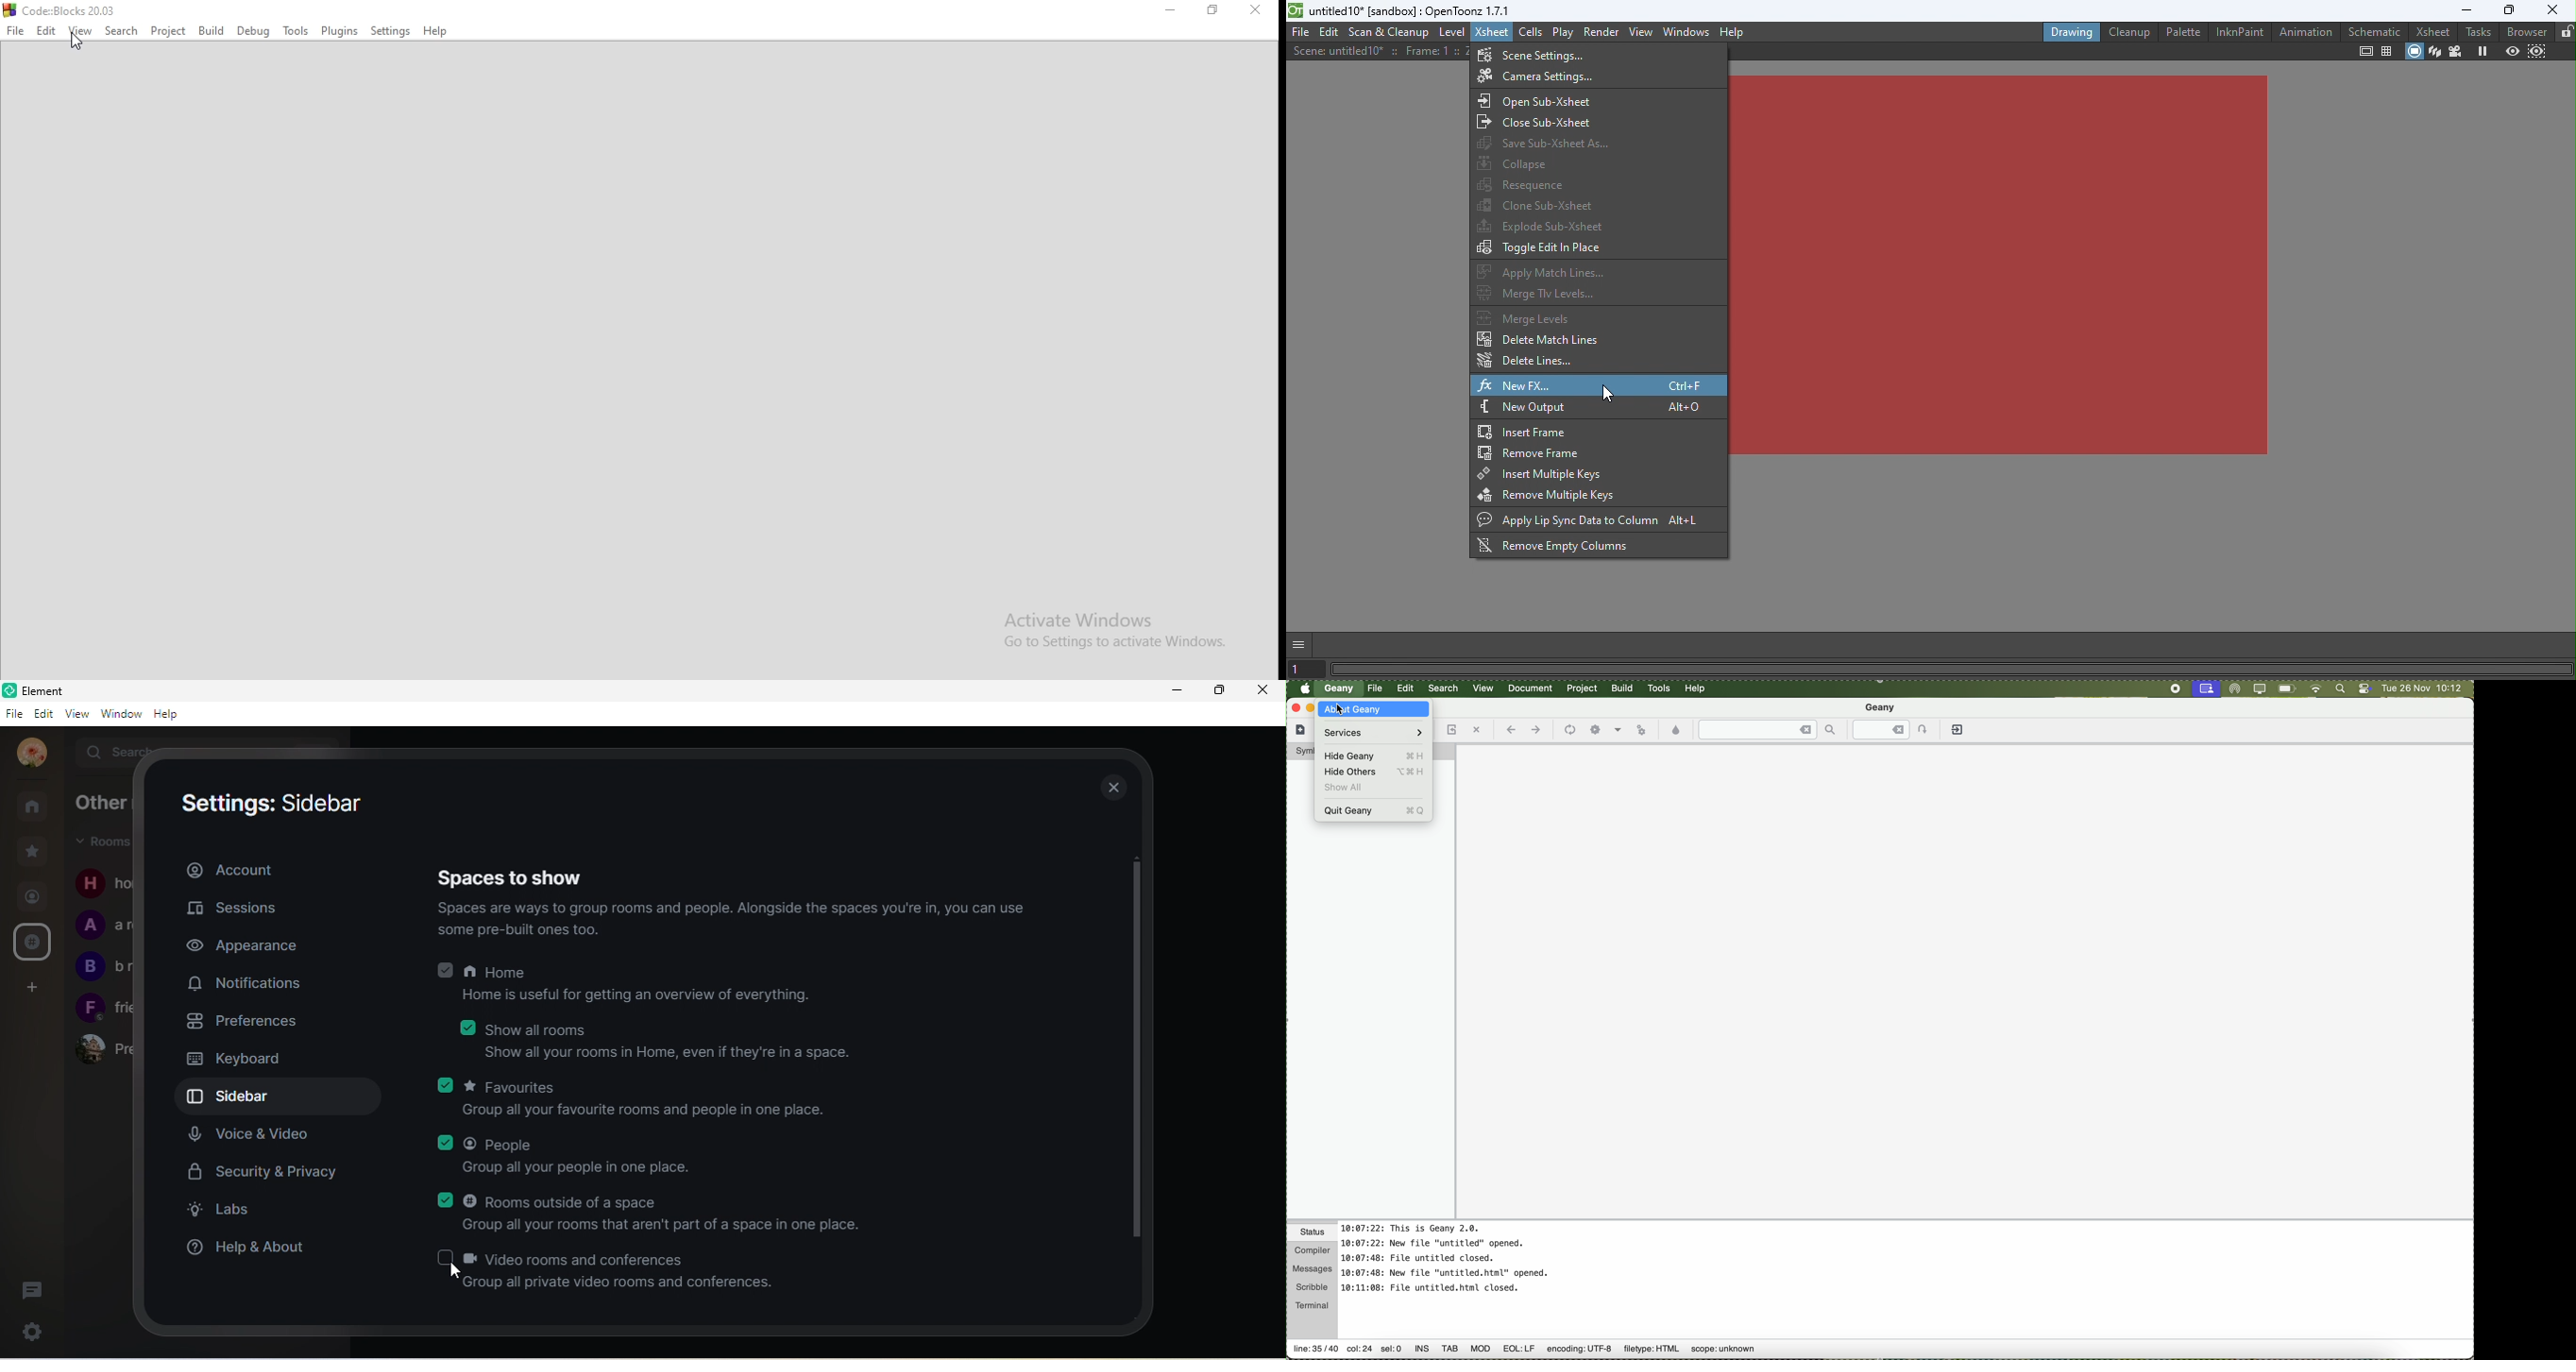 This screenshot has height=1372, width=2576. What do you see at coordinates (34, 1033) in the screenshot?
I see `create a space ` at bounding box center [34, 1033].